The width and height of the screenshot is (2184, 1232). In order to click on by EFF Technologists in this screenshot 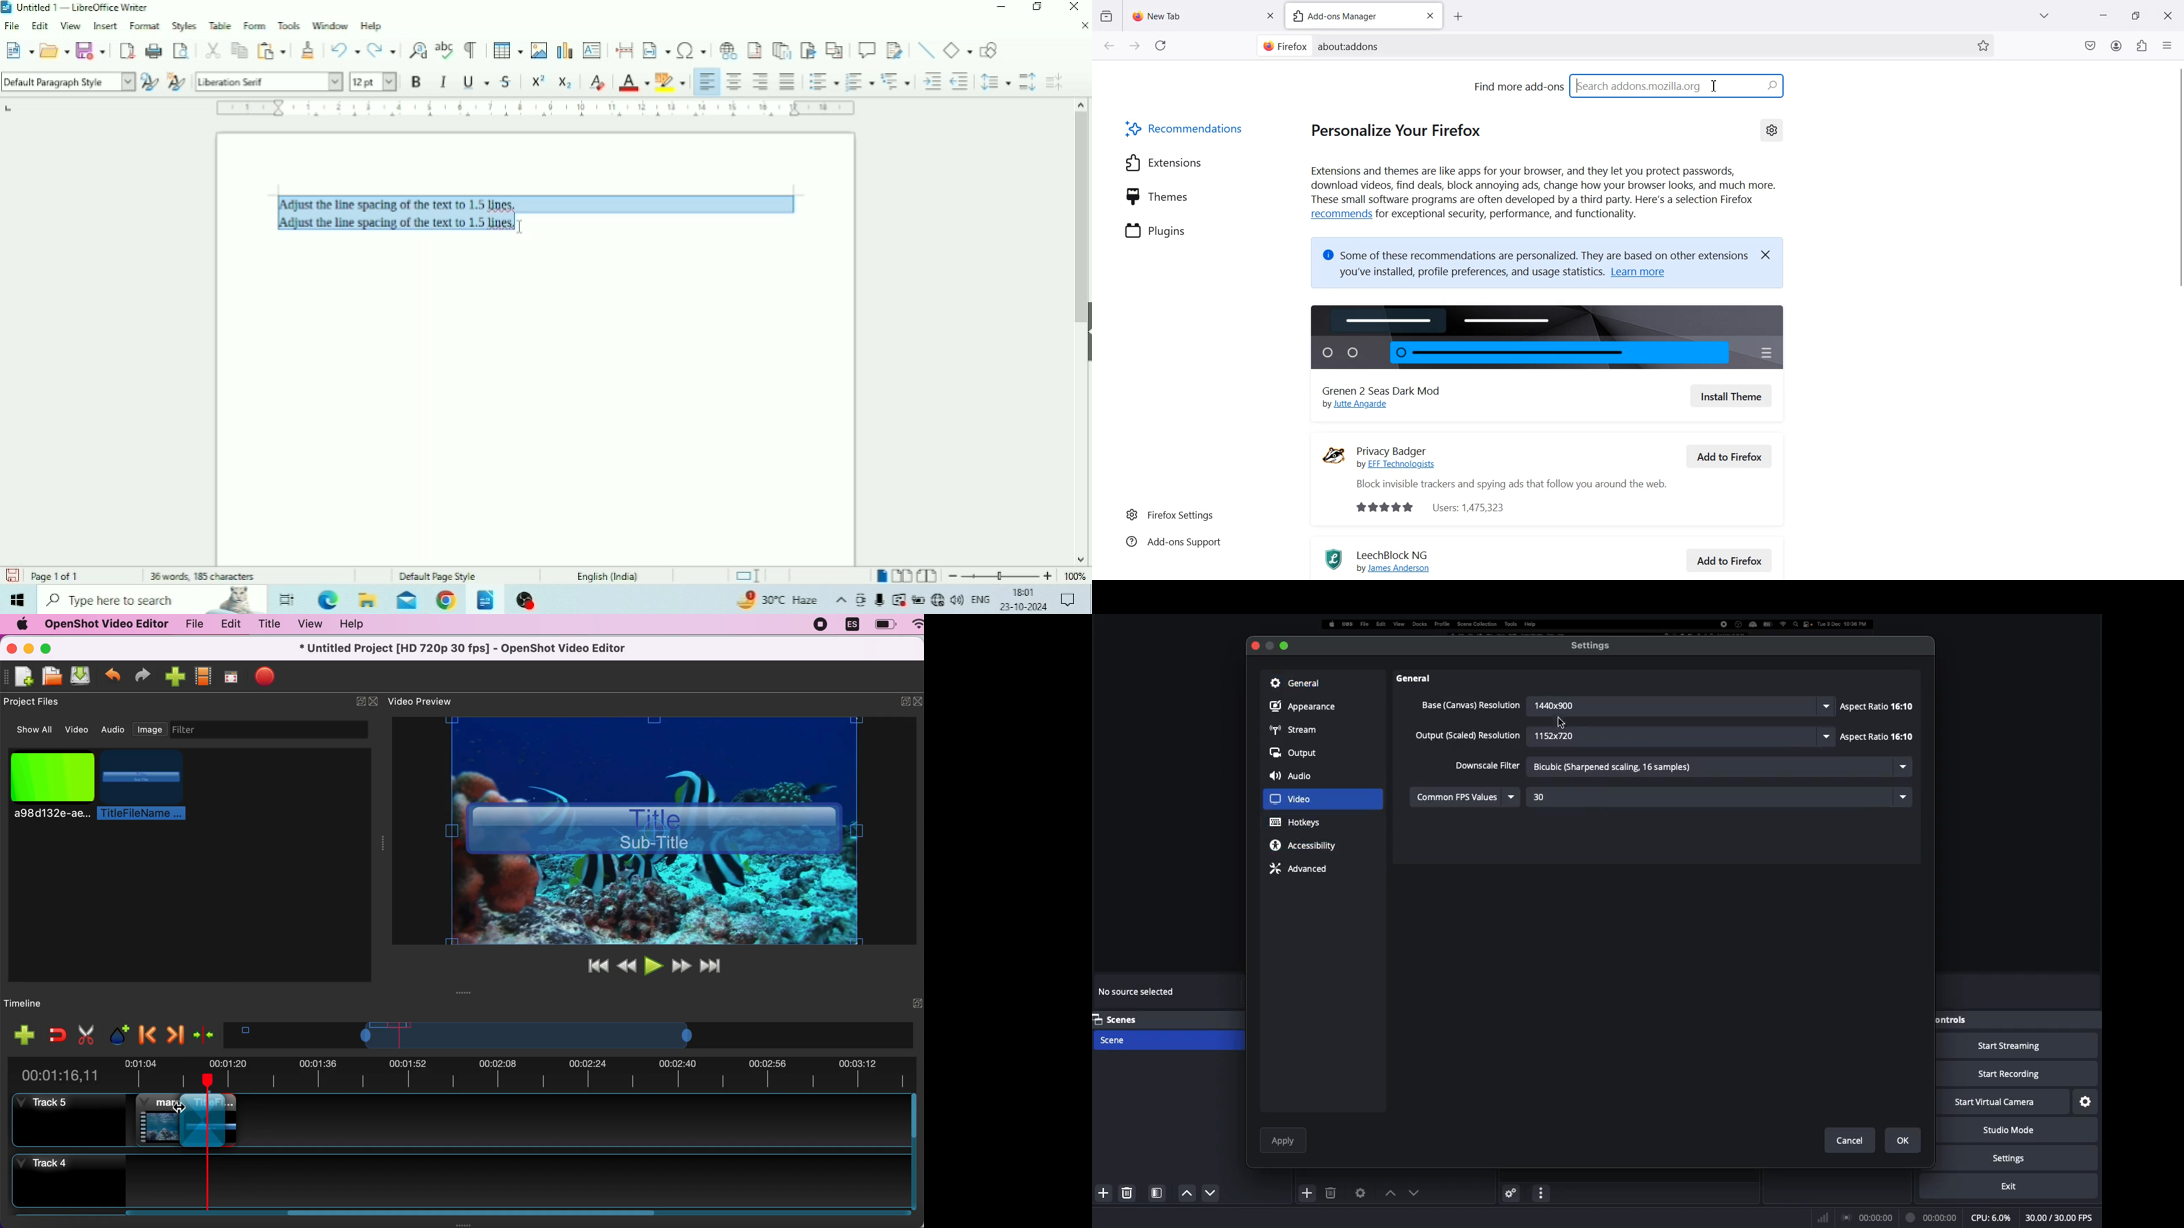, I will do `click(1401, 465)`.